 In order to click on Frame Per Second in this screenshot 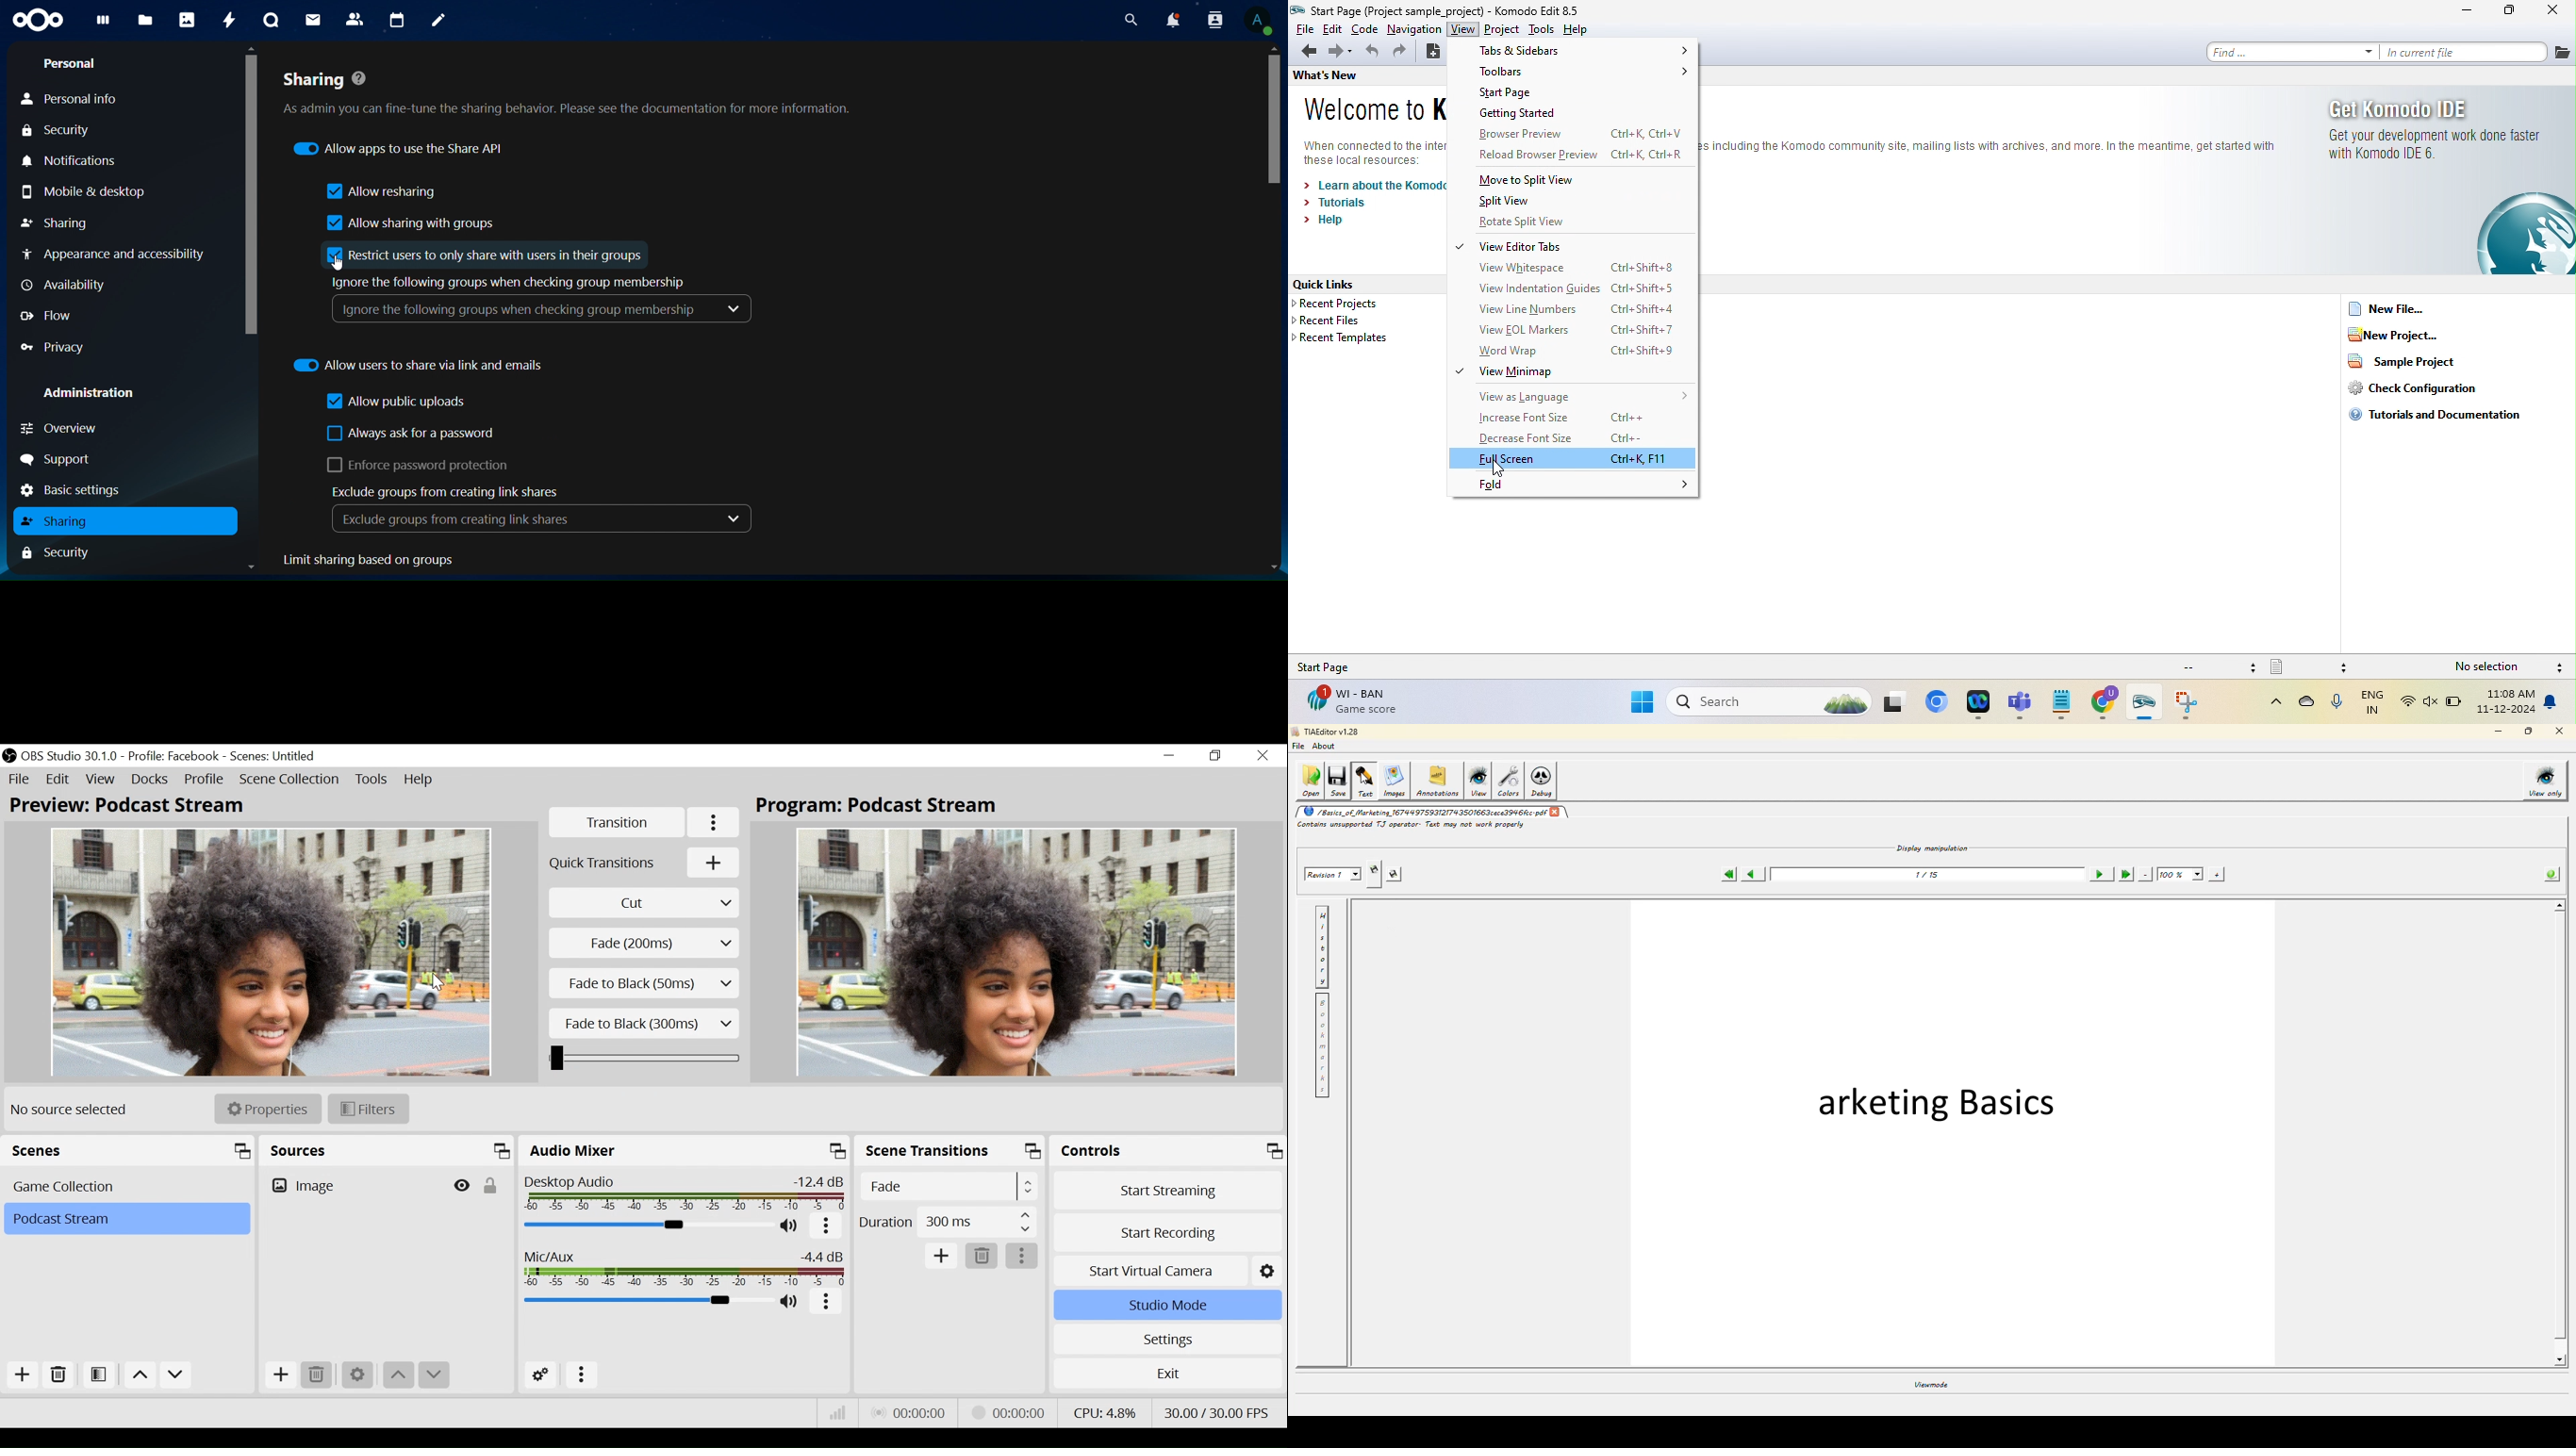, I will do `click(1216, 1410)`.